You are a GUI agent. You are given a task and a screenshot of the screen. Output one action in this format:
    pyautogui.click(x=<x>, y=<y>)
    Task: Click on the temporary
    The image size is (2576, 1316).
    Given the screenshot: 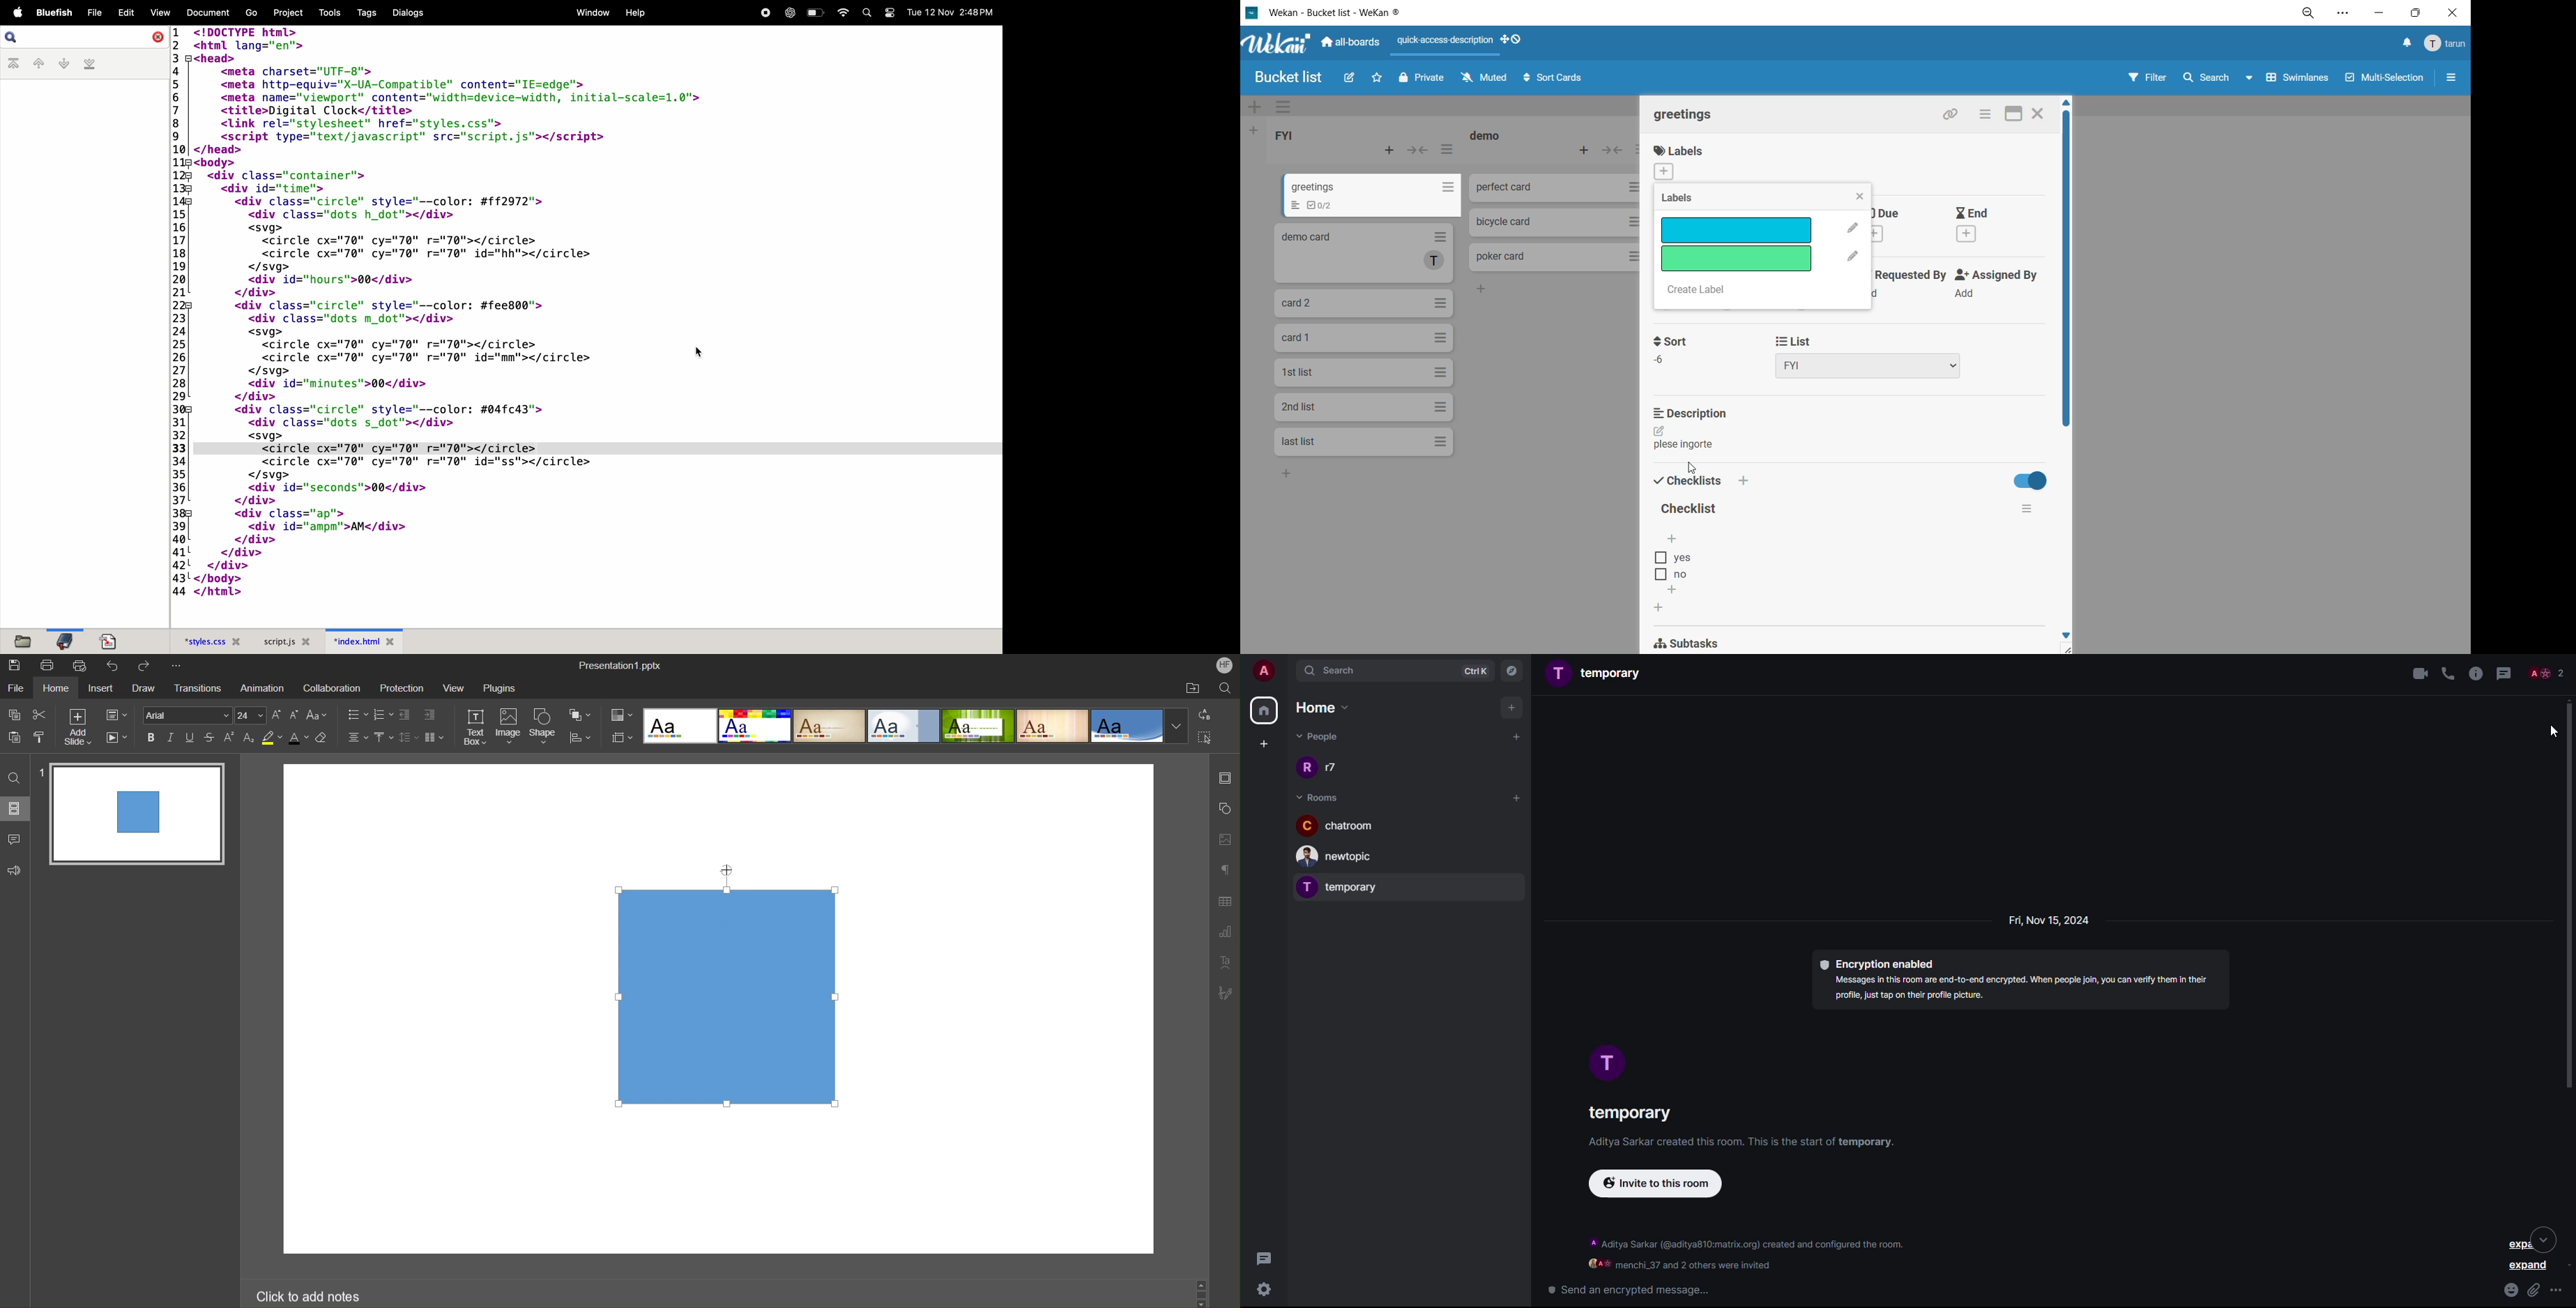 What is the action you would take?
    pyautogui.click(x=1628, y=1113)
    